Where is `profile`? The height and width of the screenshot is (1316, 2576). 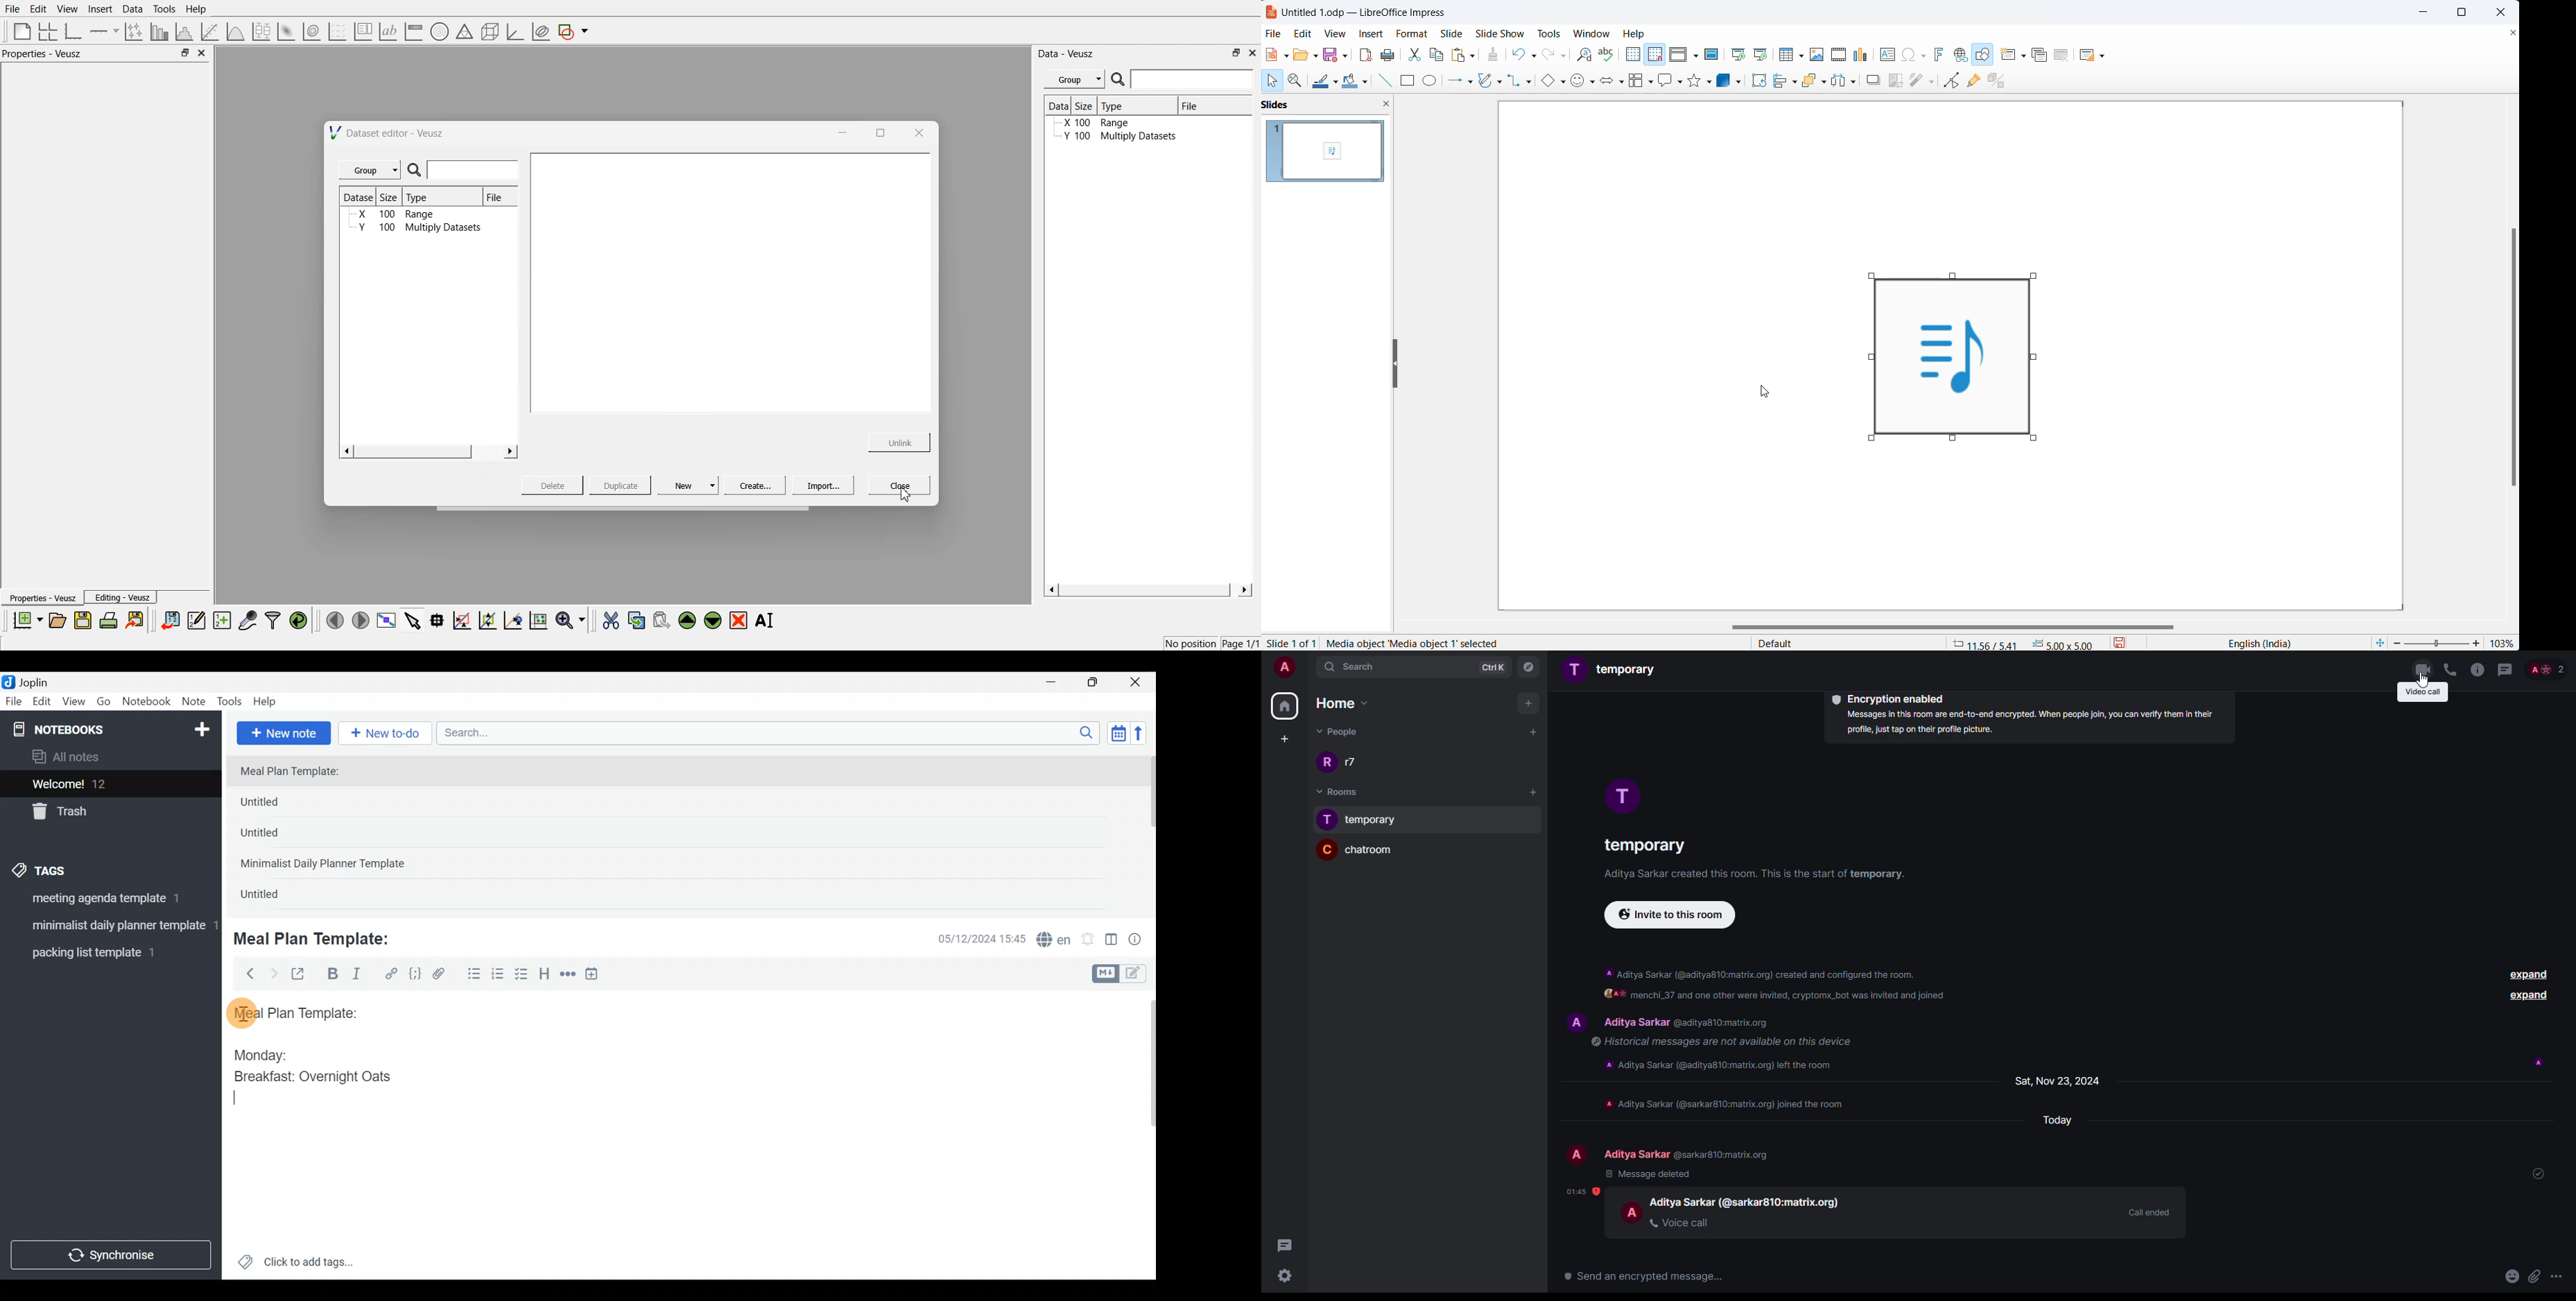
profile is located at coordinates (1327, 820).